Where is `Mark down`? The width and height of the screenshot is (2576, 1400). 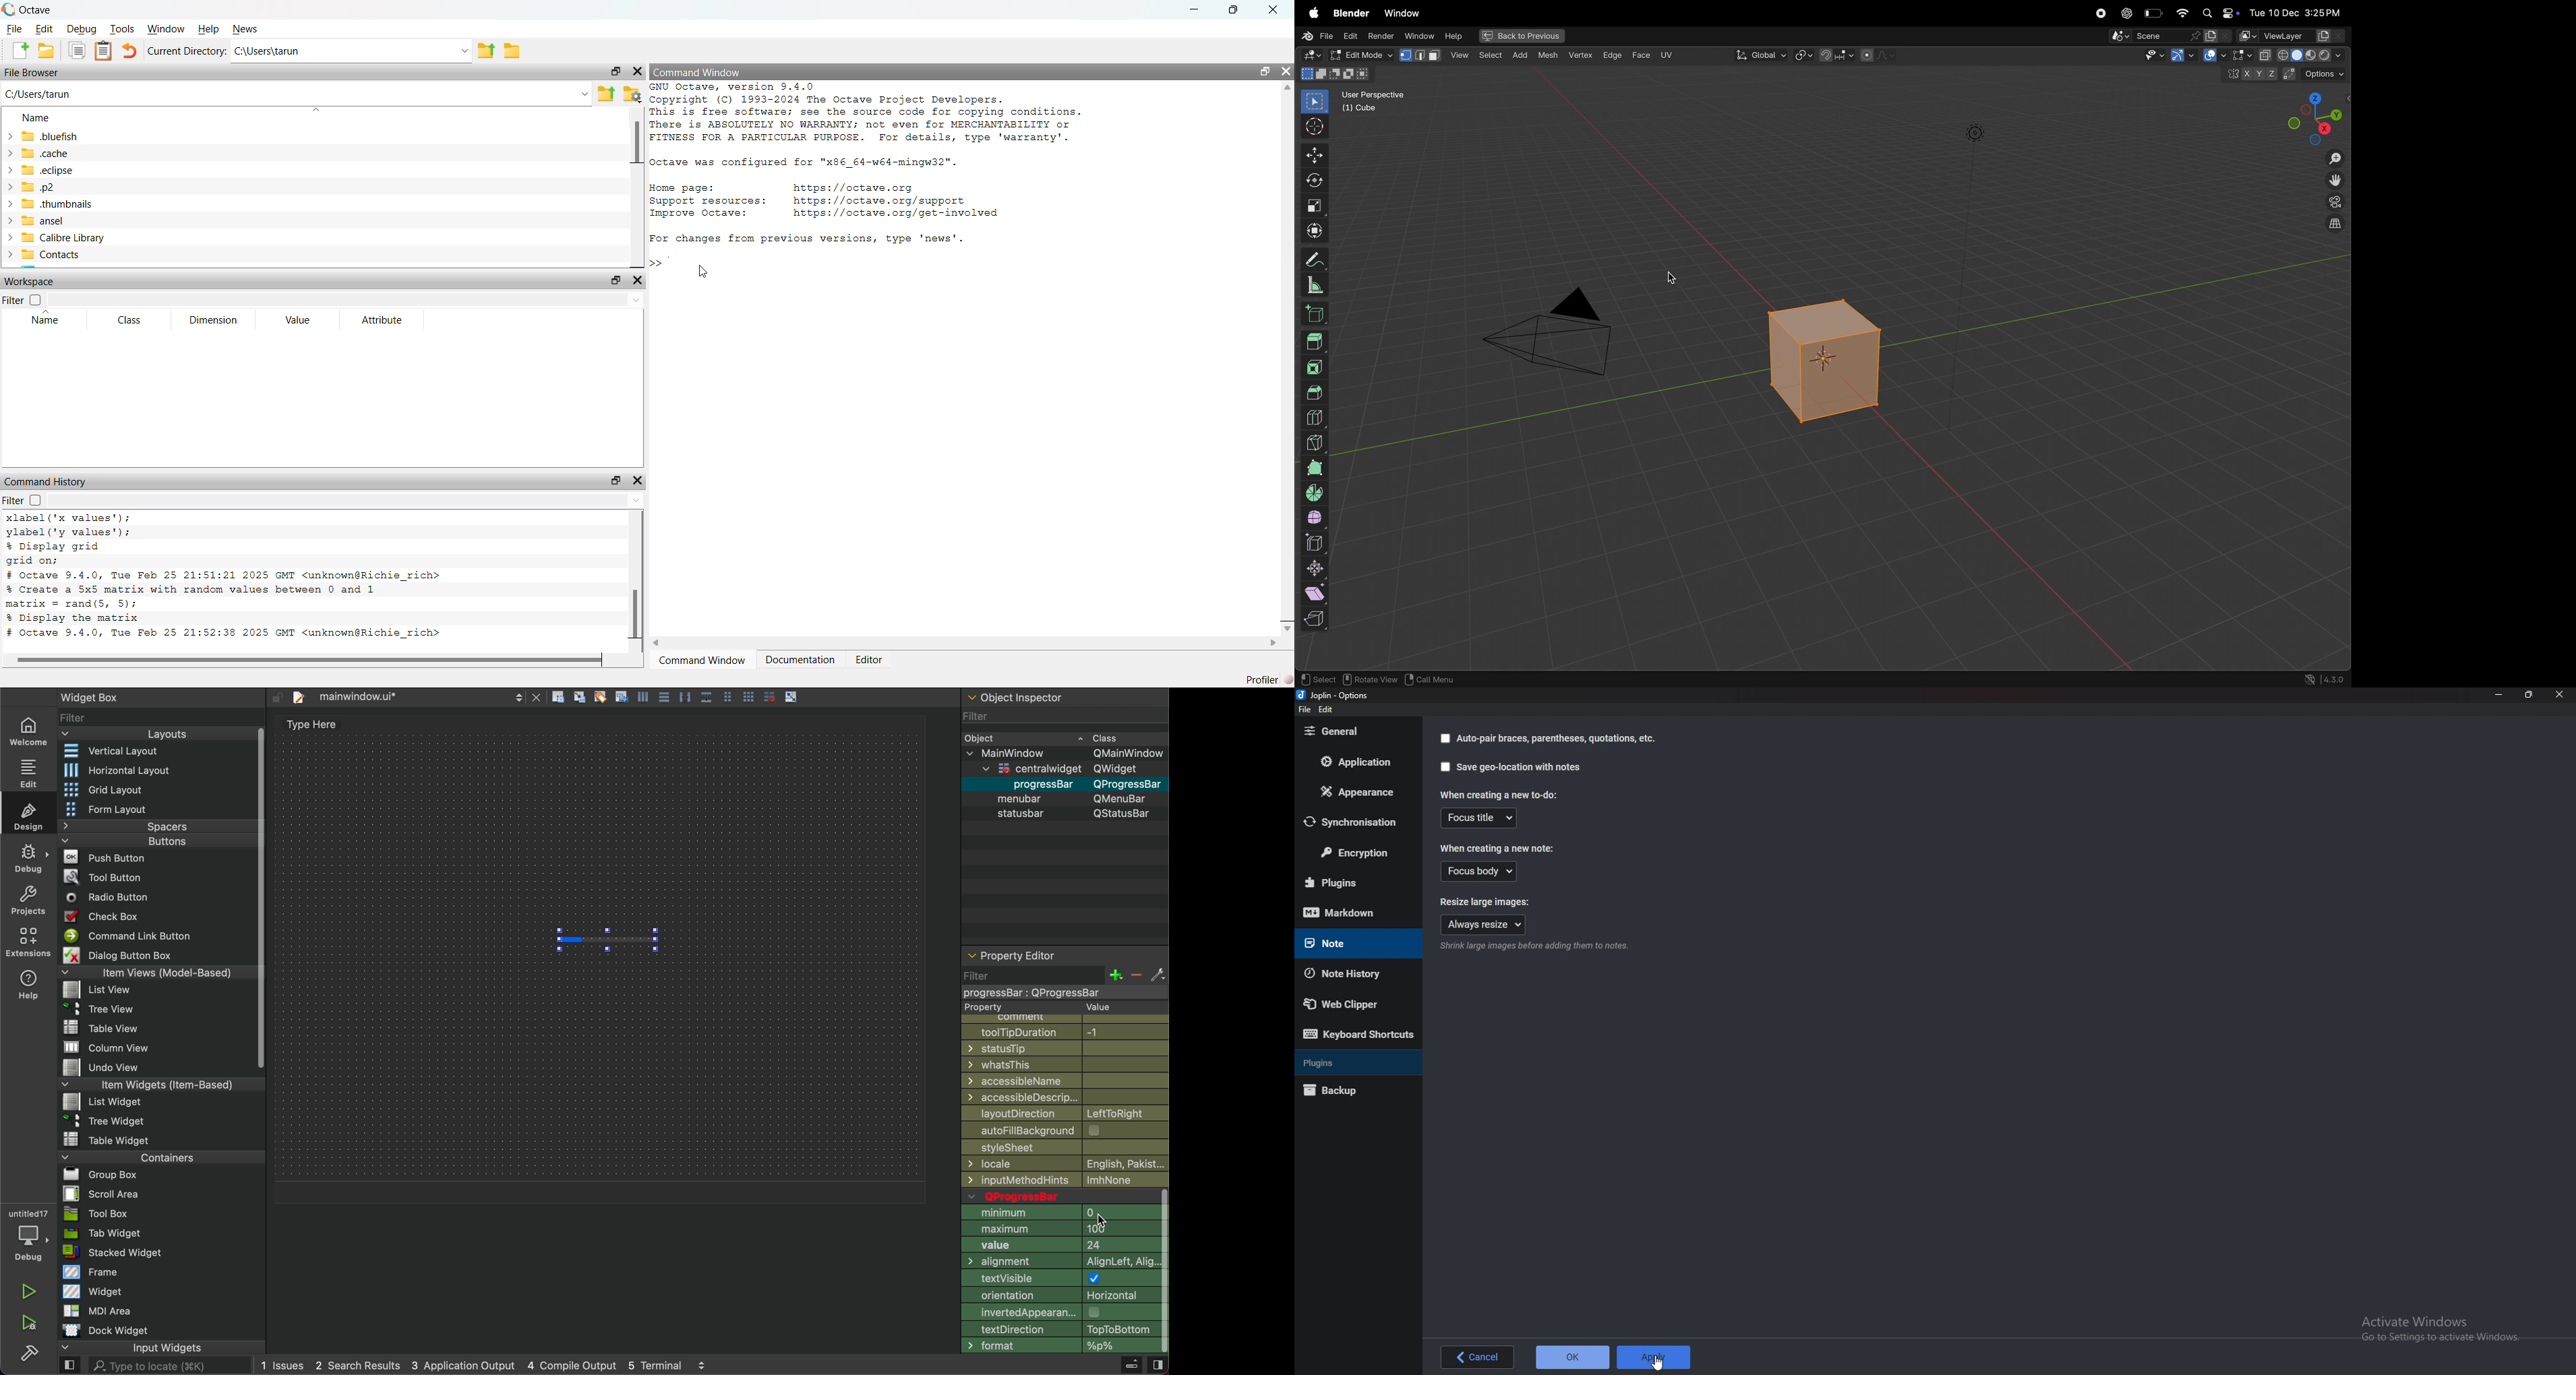 Mark down is located at coordinates (1356, 912).